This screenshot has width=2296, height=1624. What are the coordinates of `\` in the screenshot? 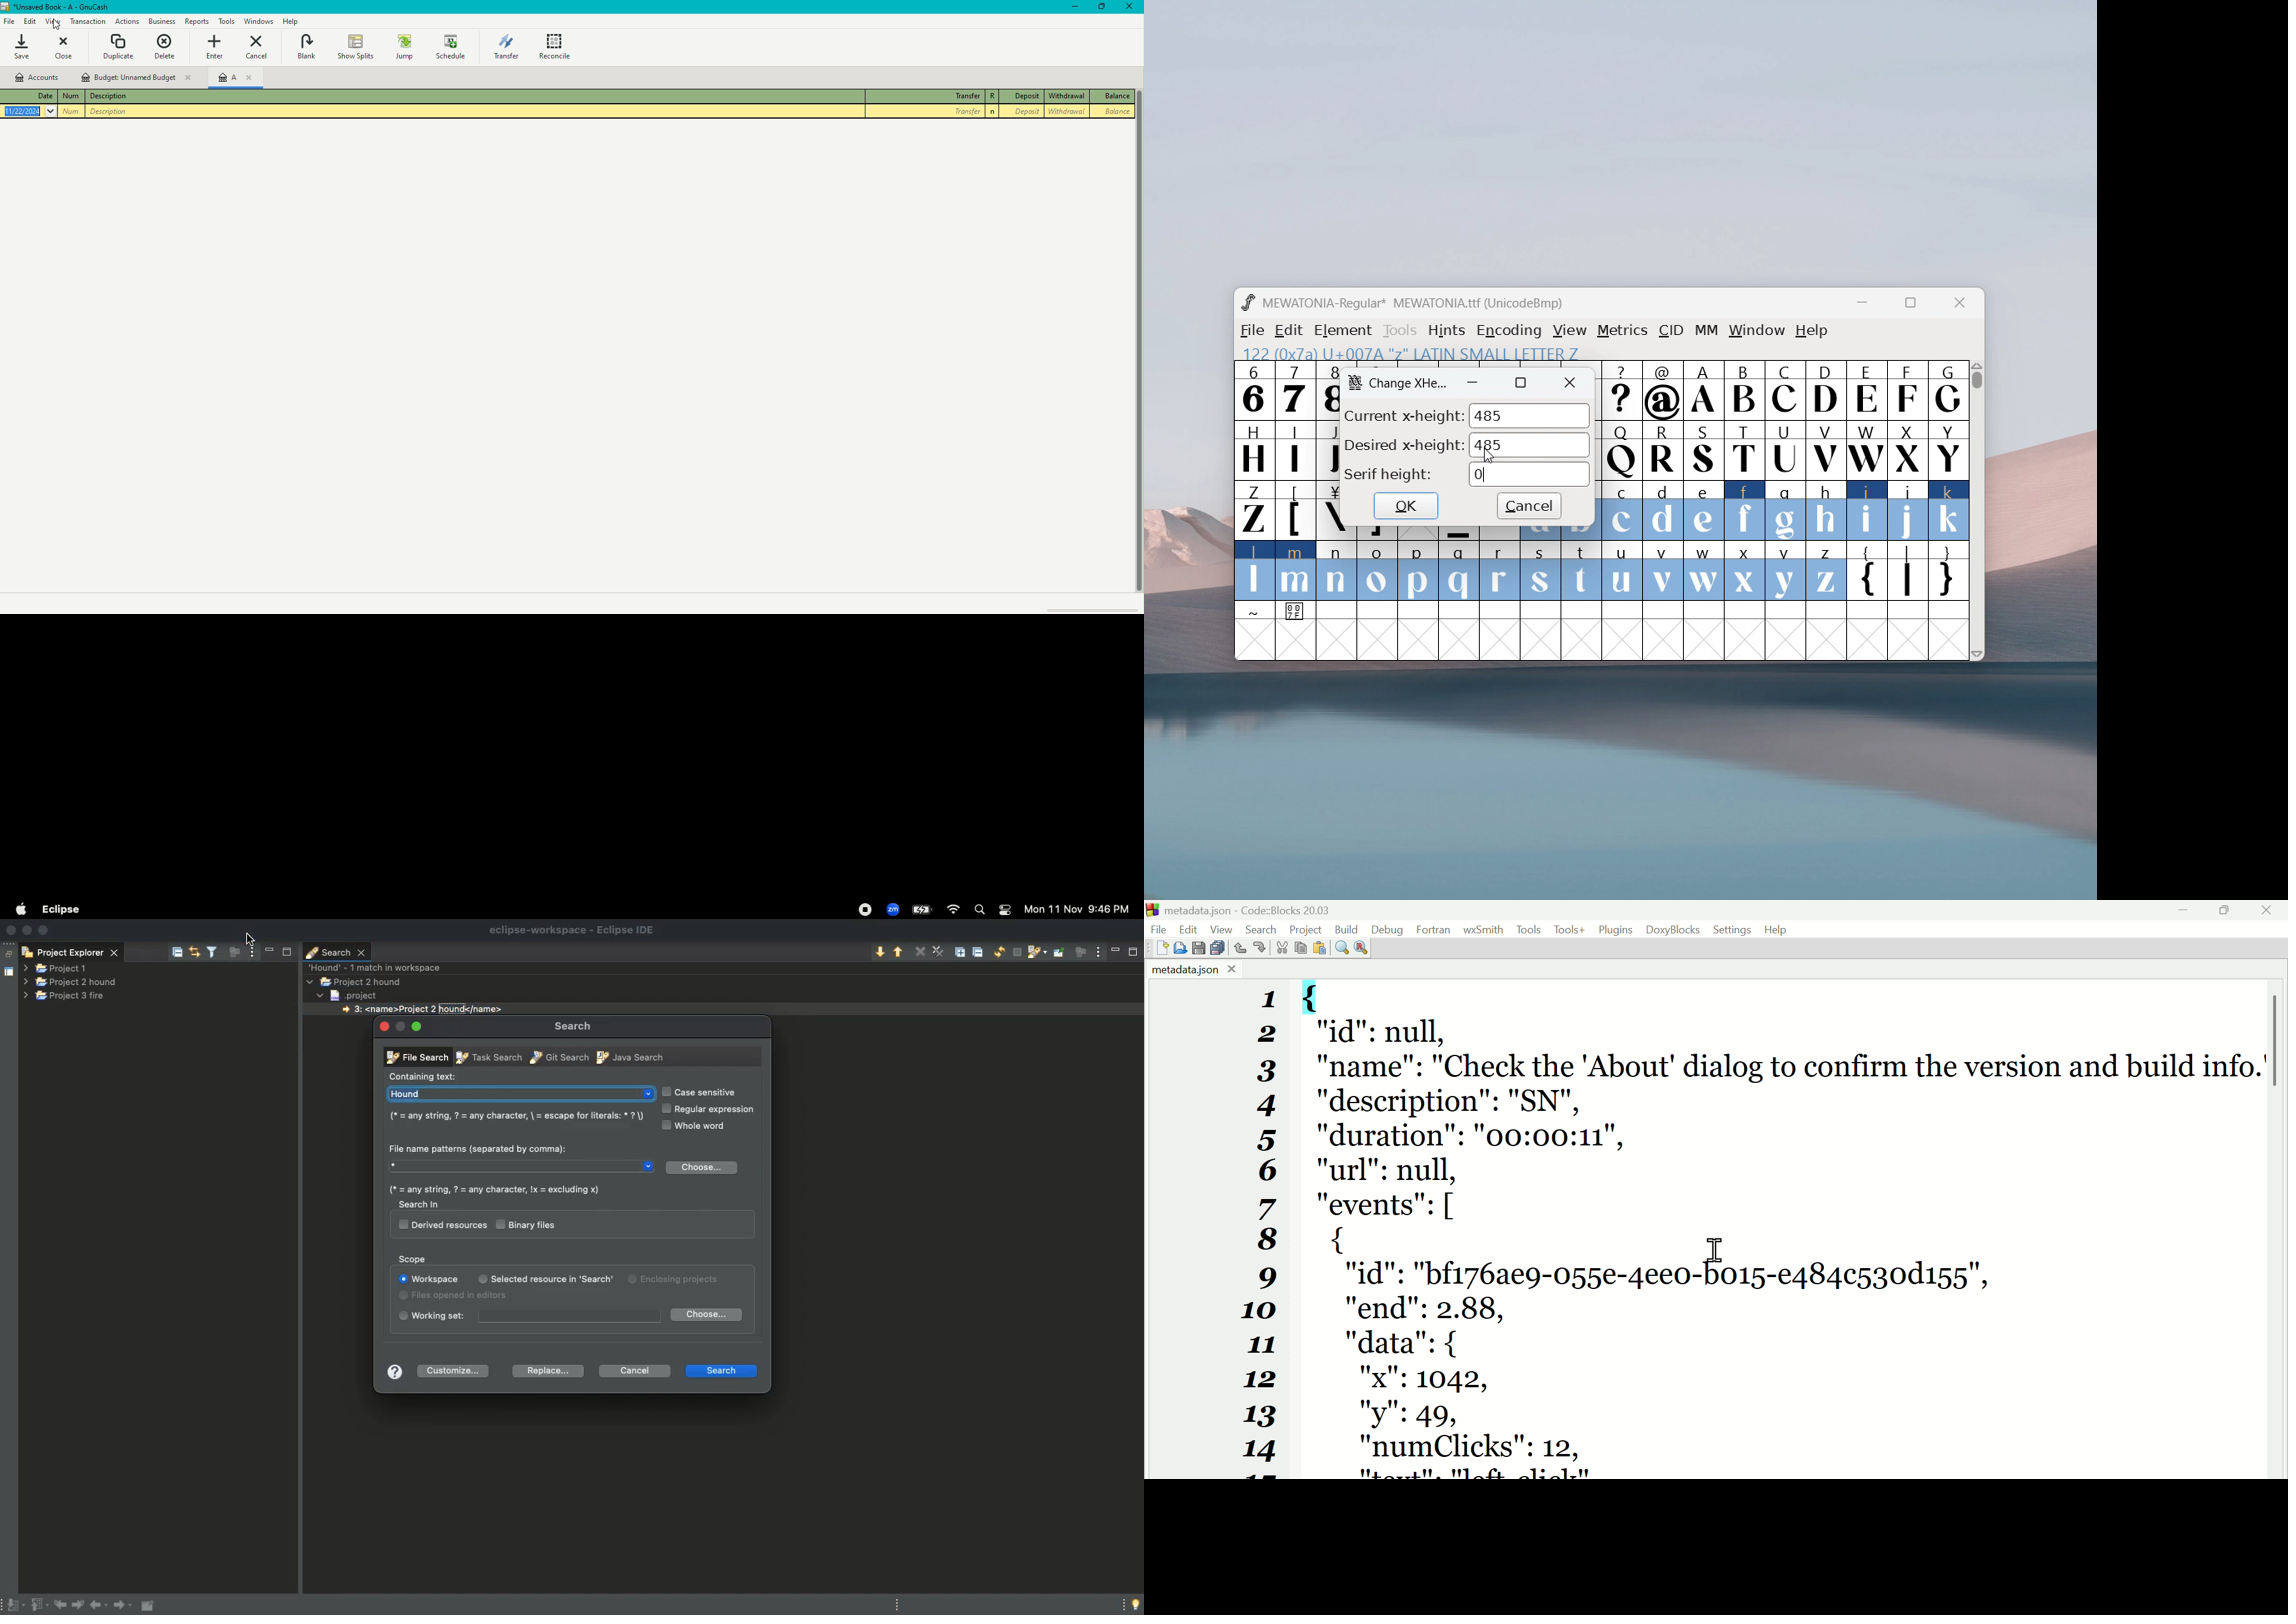 It's located at (1329, 511).